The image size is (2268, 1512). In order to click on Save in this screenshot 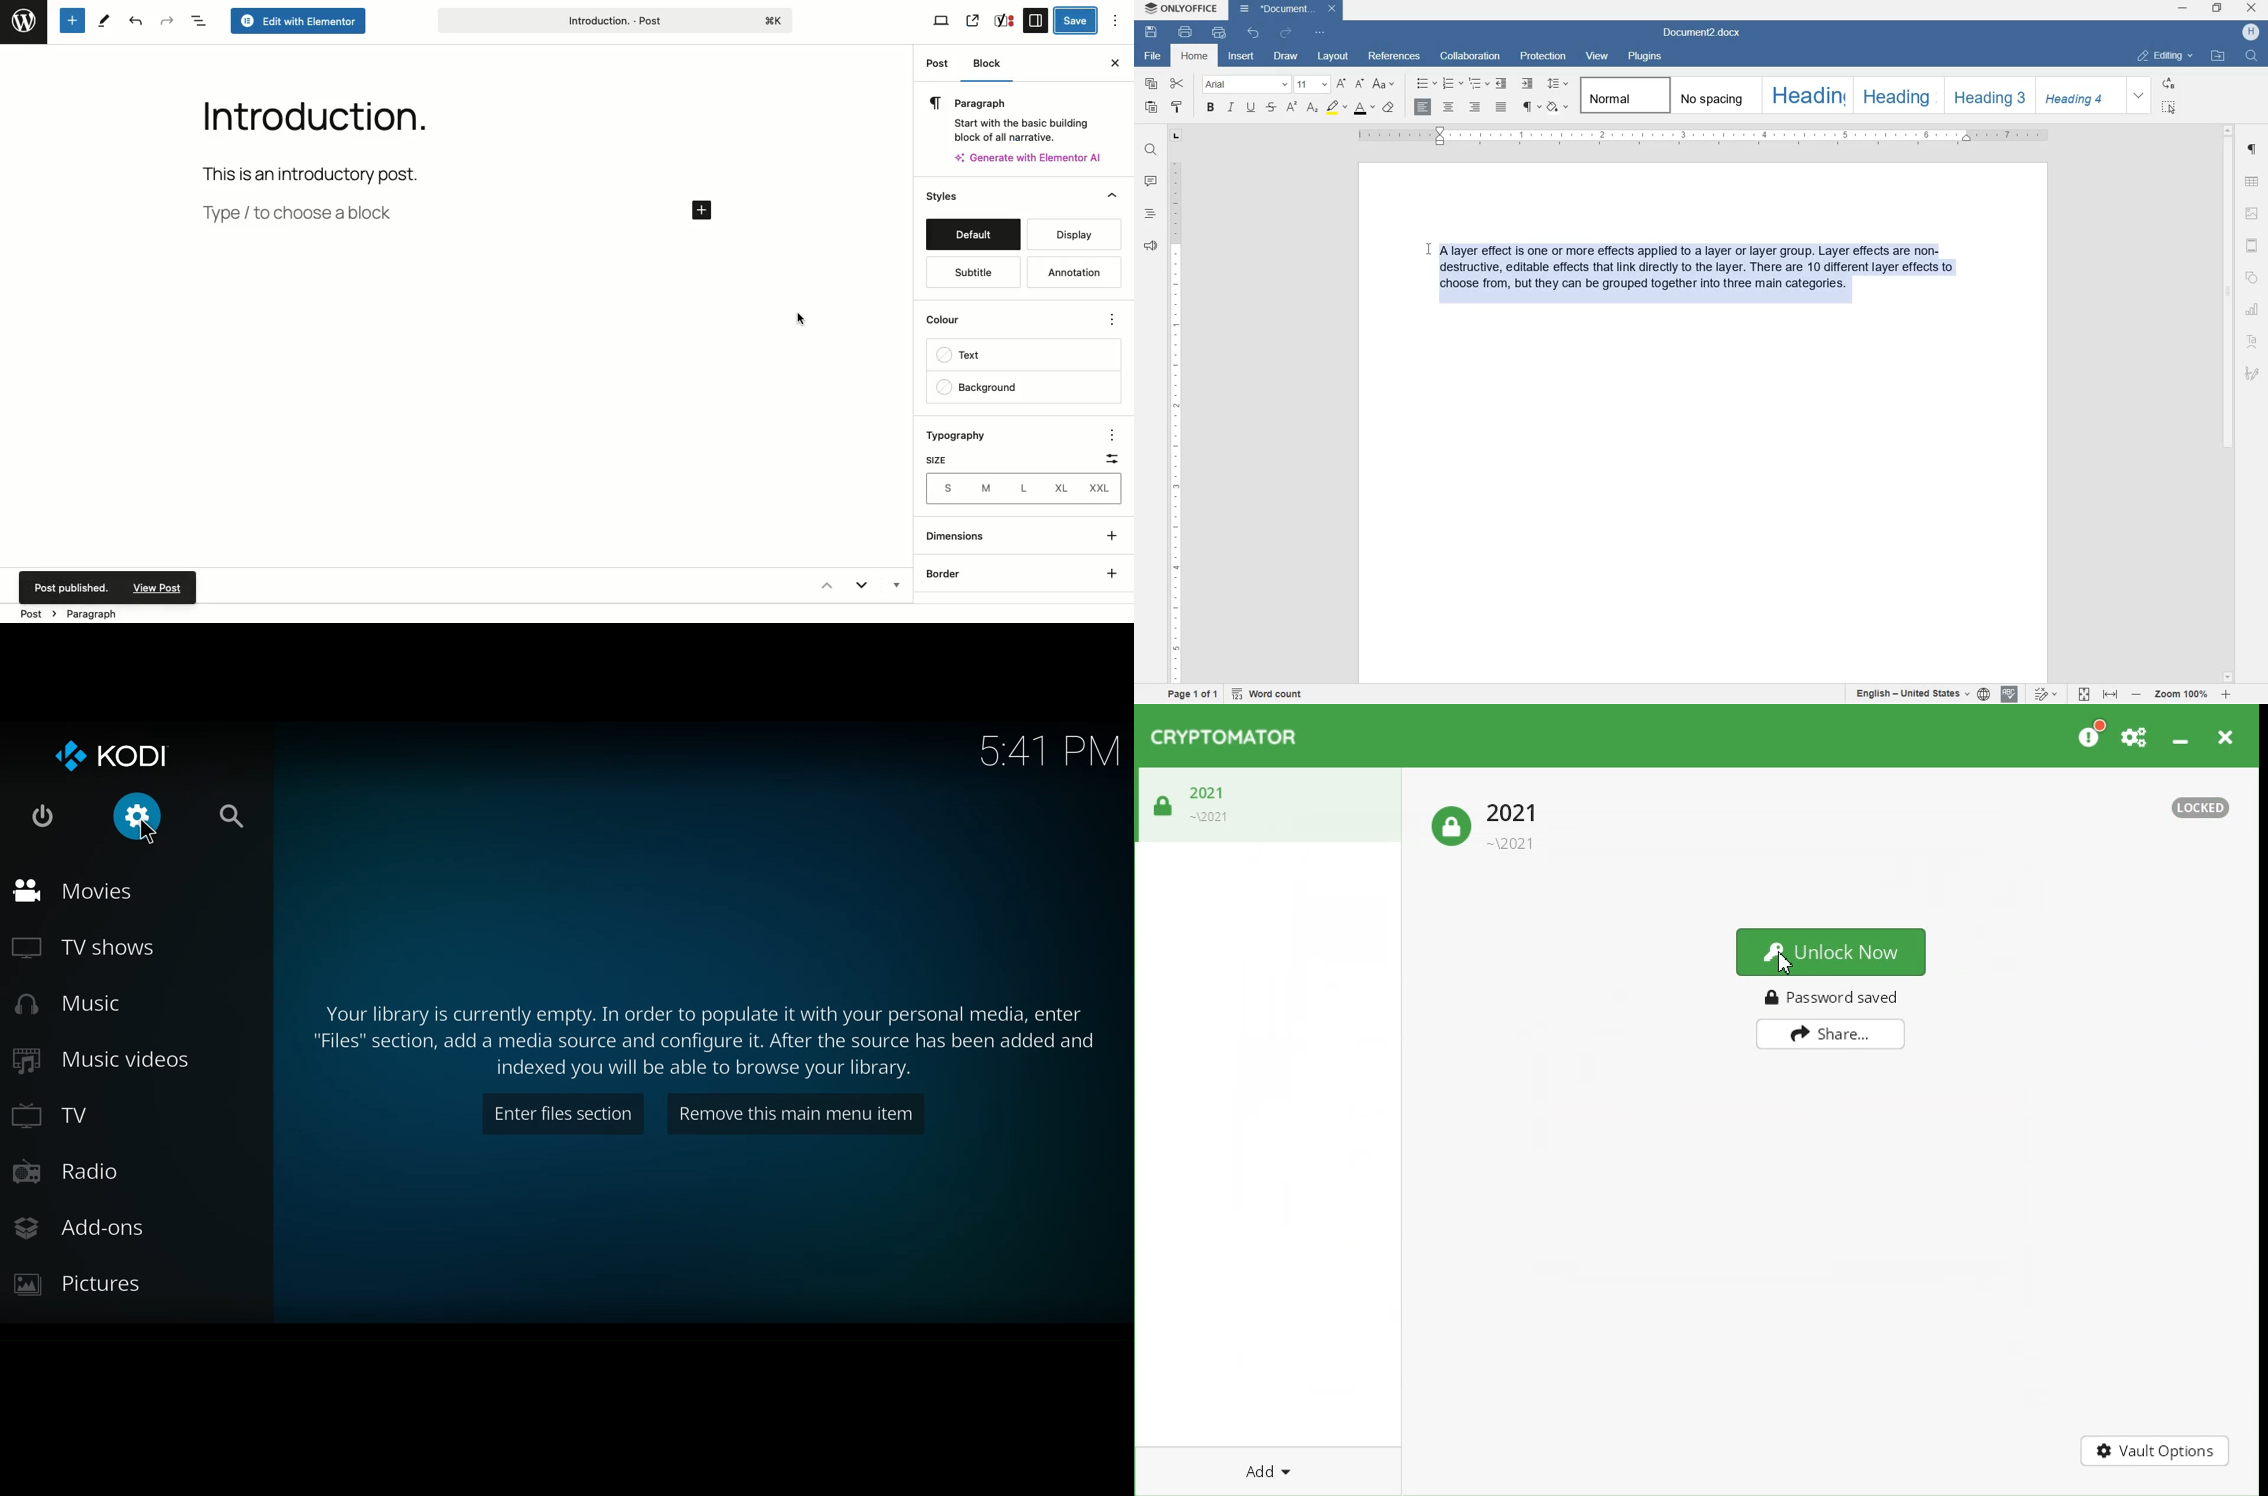, I will do `click(1077, 21)`.